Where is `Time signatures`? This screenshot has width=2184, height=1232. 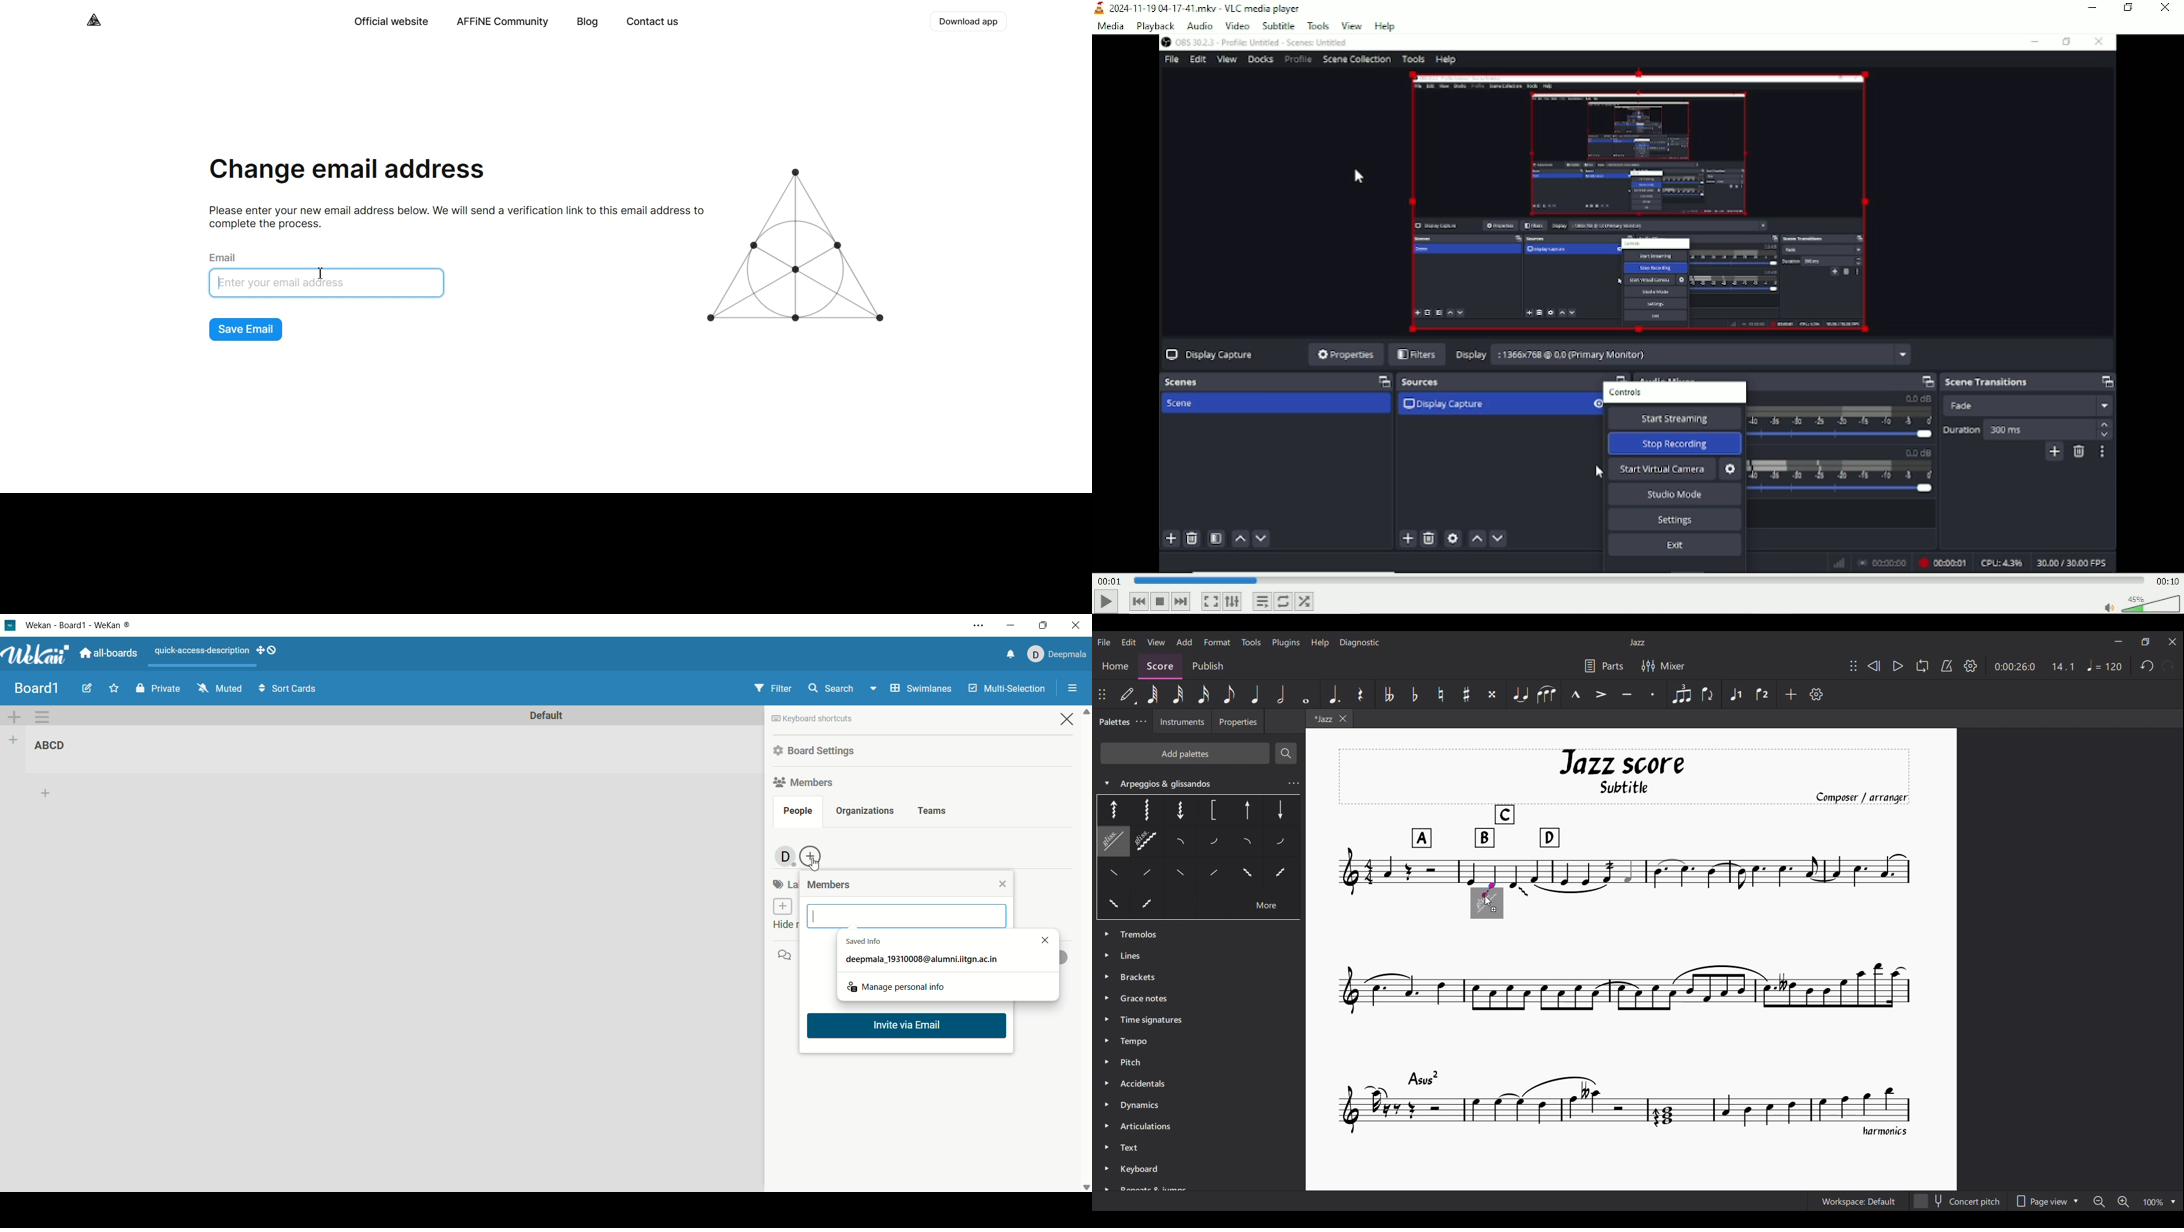 Time signatures is located at coordinates (1151, 1018).